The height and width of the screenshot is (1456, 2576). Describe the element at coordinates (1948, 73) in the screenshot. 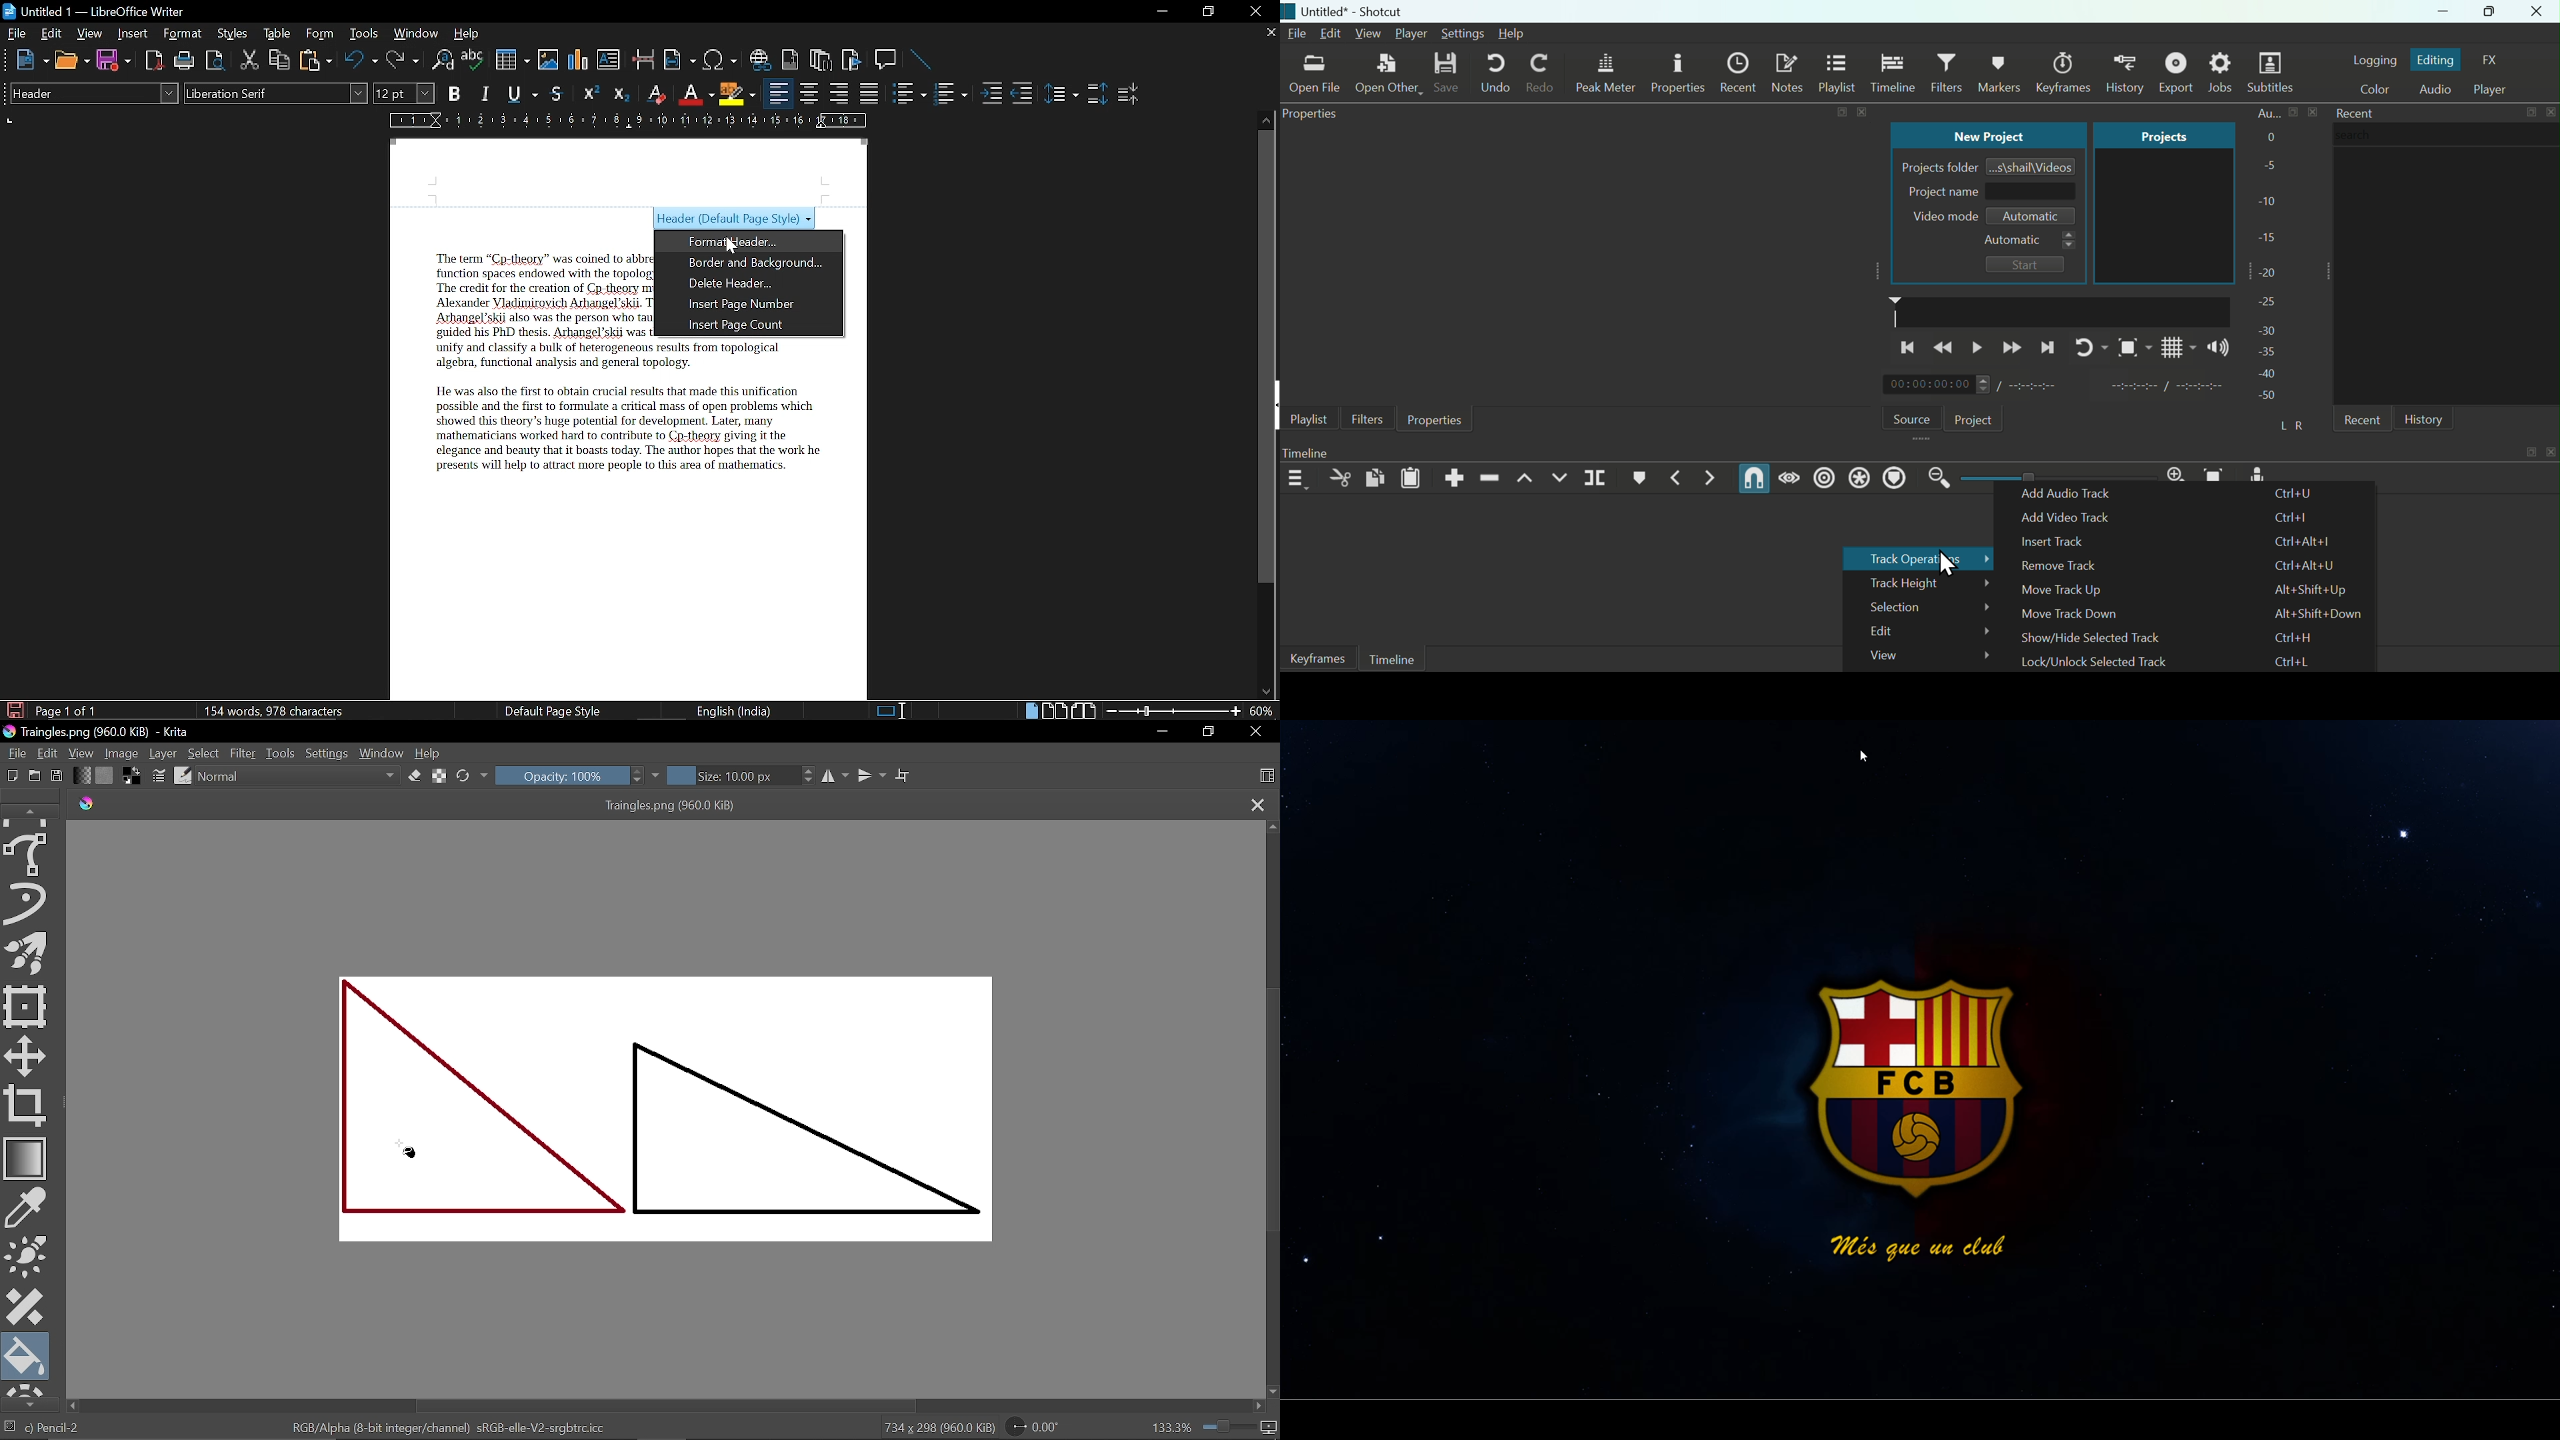

I see `Filters` at that location.